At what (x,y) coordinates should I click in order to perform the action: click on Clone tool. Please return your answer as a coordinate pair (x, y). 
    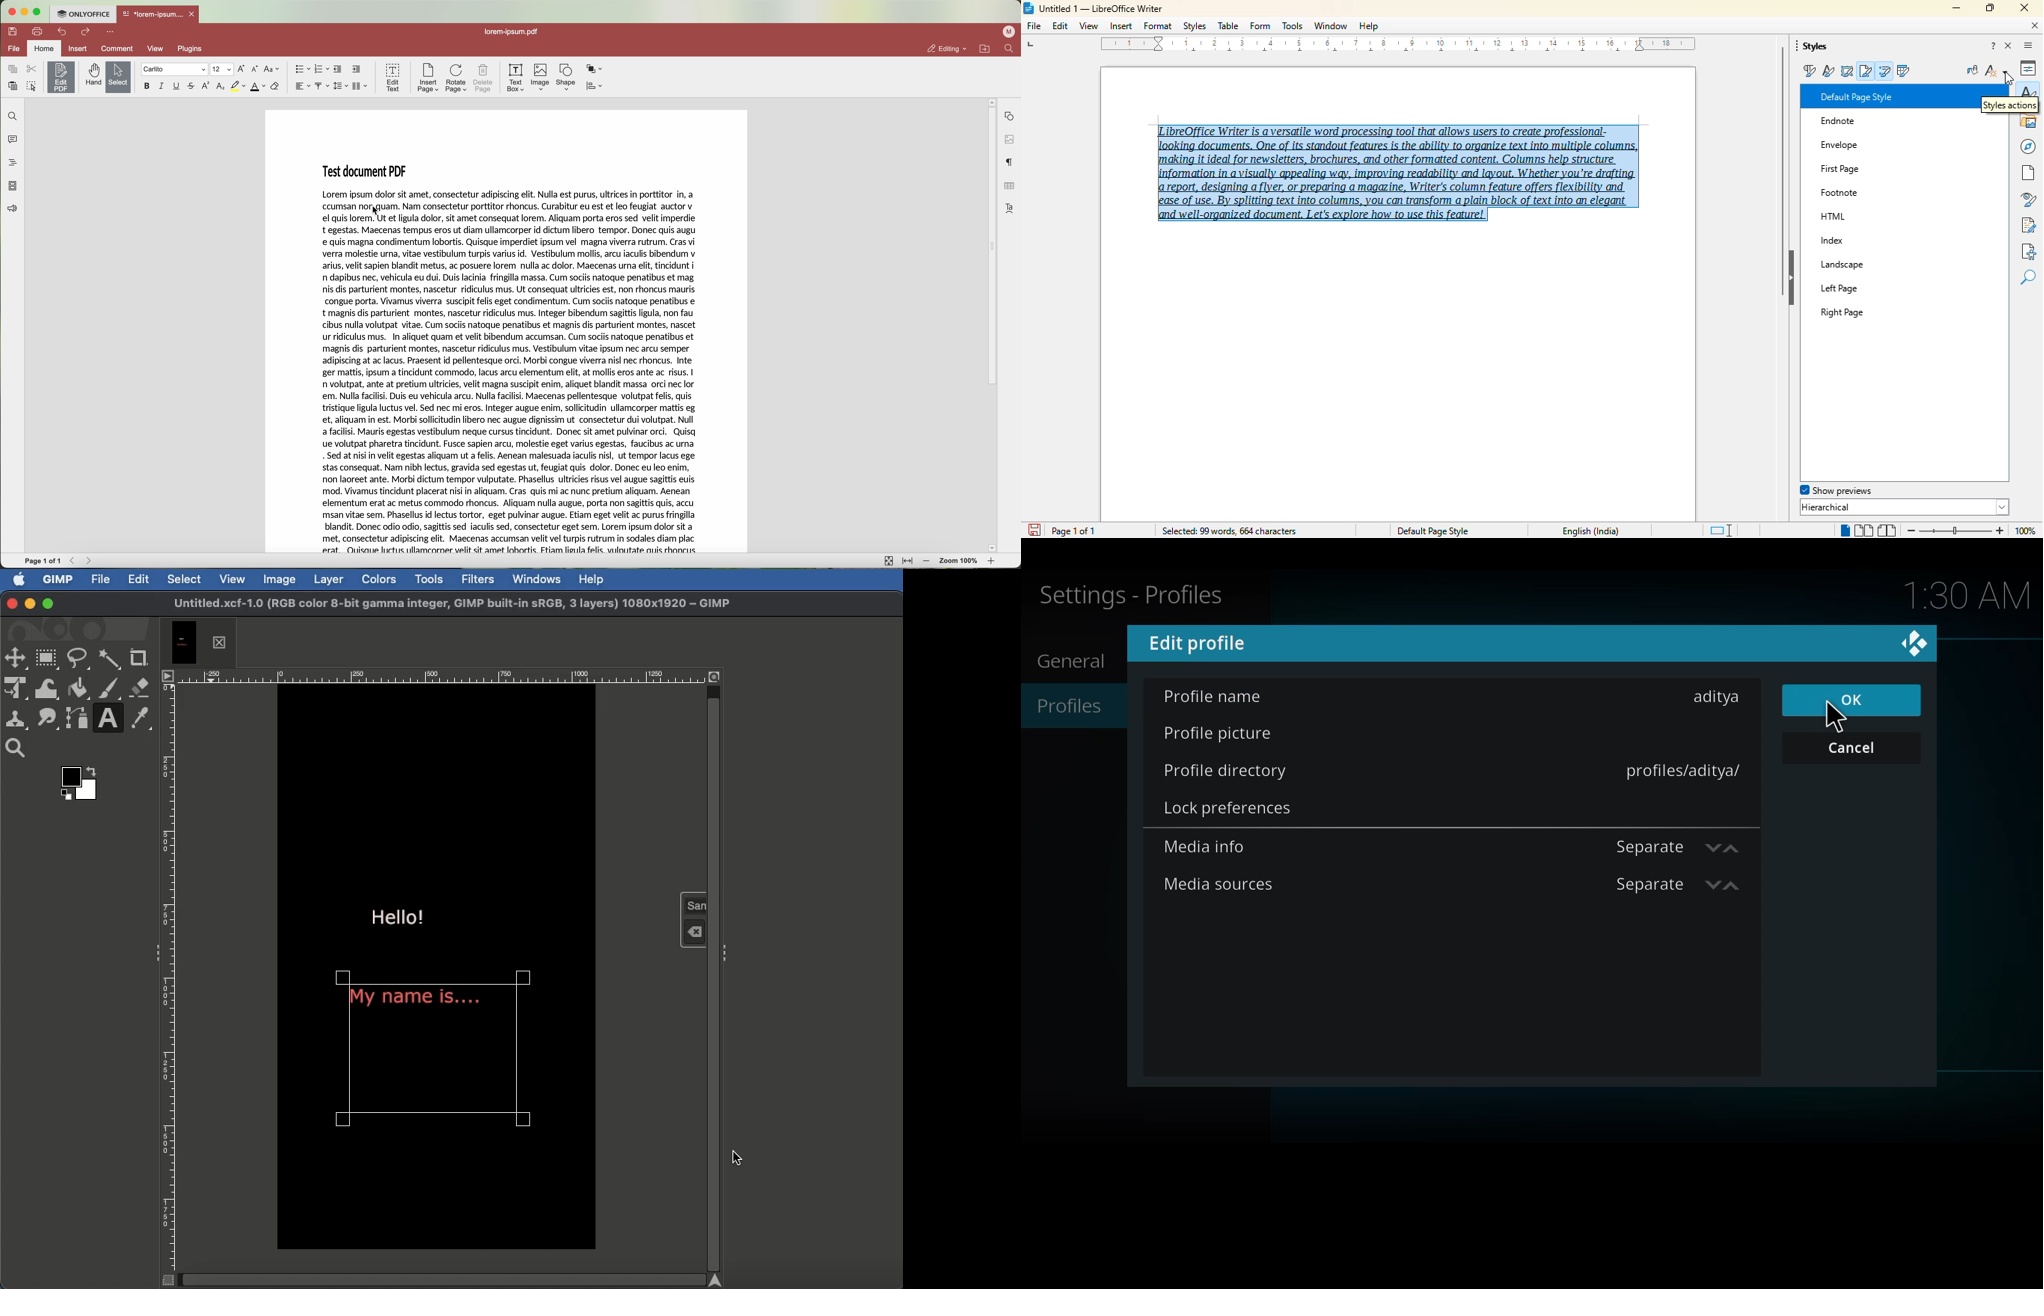
    Looking at the image, I should click on (17, 721).